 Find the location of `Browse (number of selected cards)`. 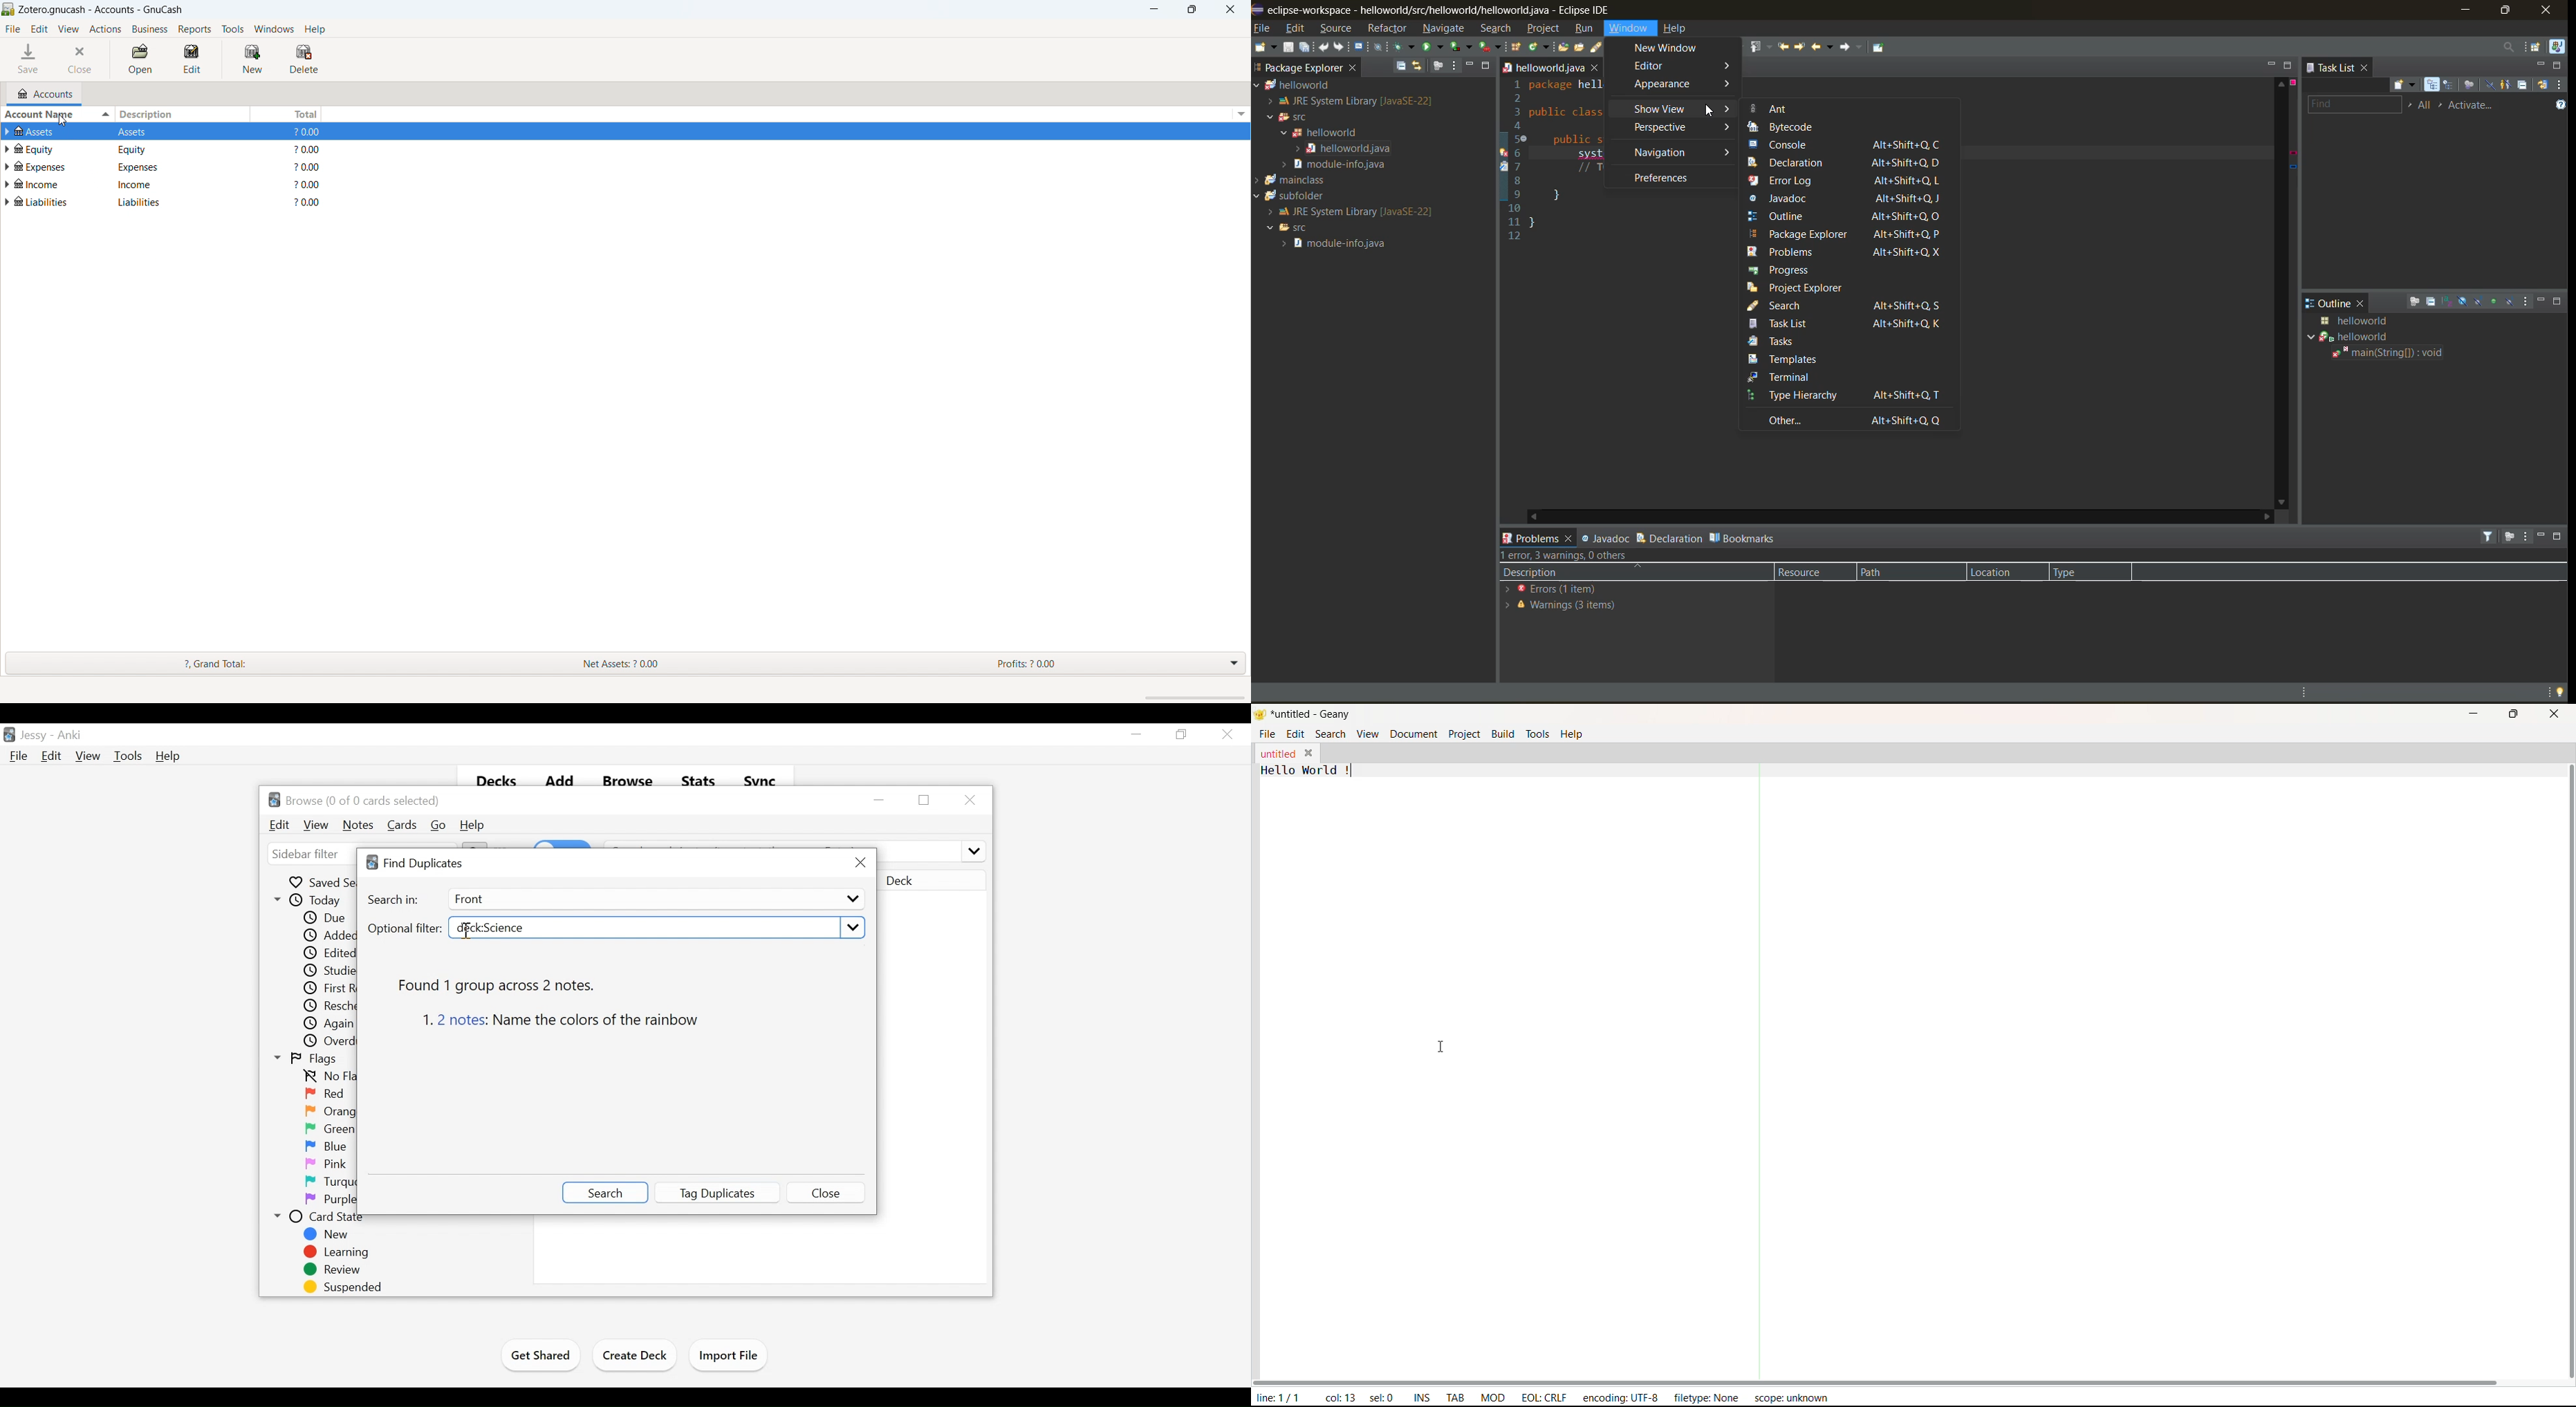

Browse (number of selected cards) is located at coordinates (355, 800).